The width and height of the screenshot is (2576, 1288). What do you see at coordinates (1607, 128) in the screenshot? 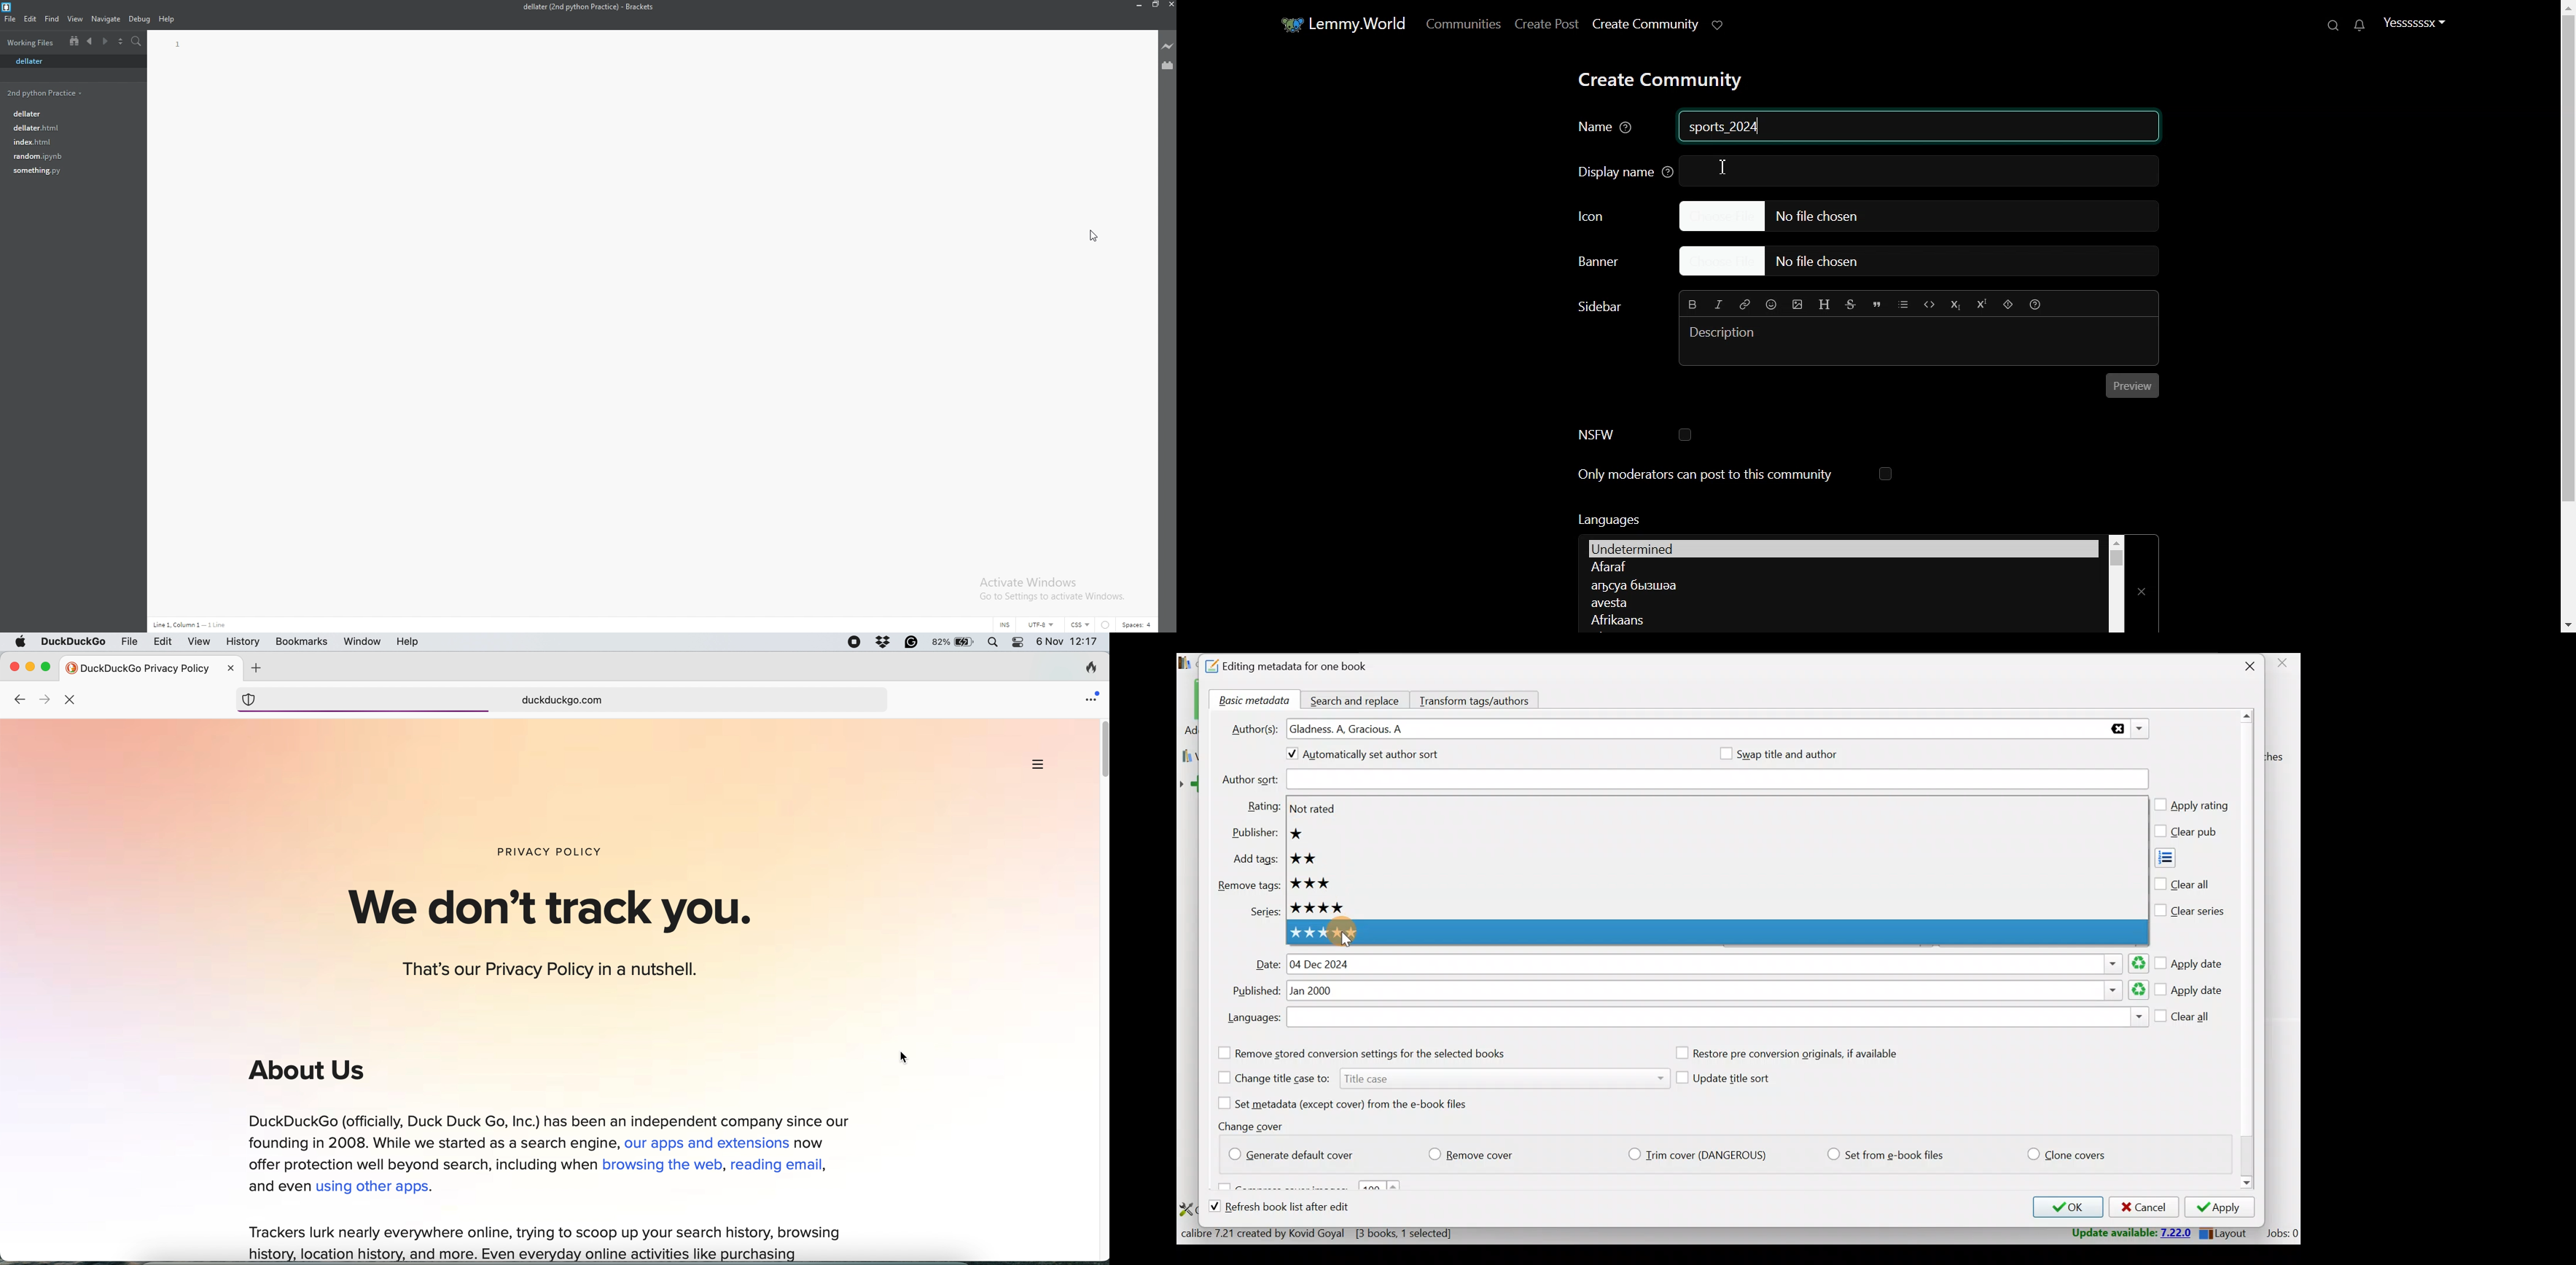
I see `Name` at bounding box center [1607, 128].